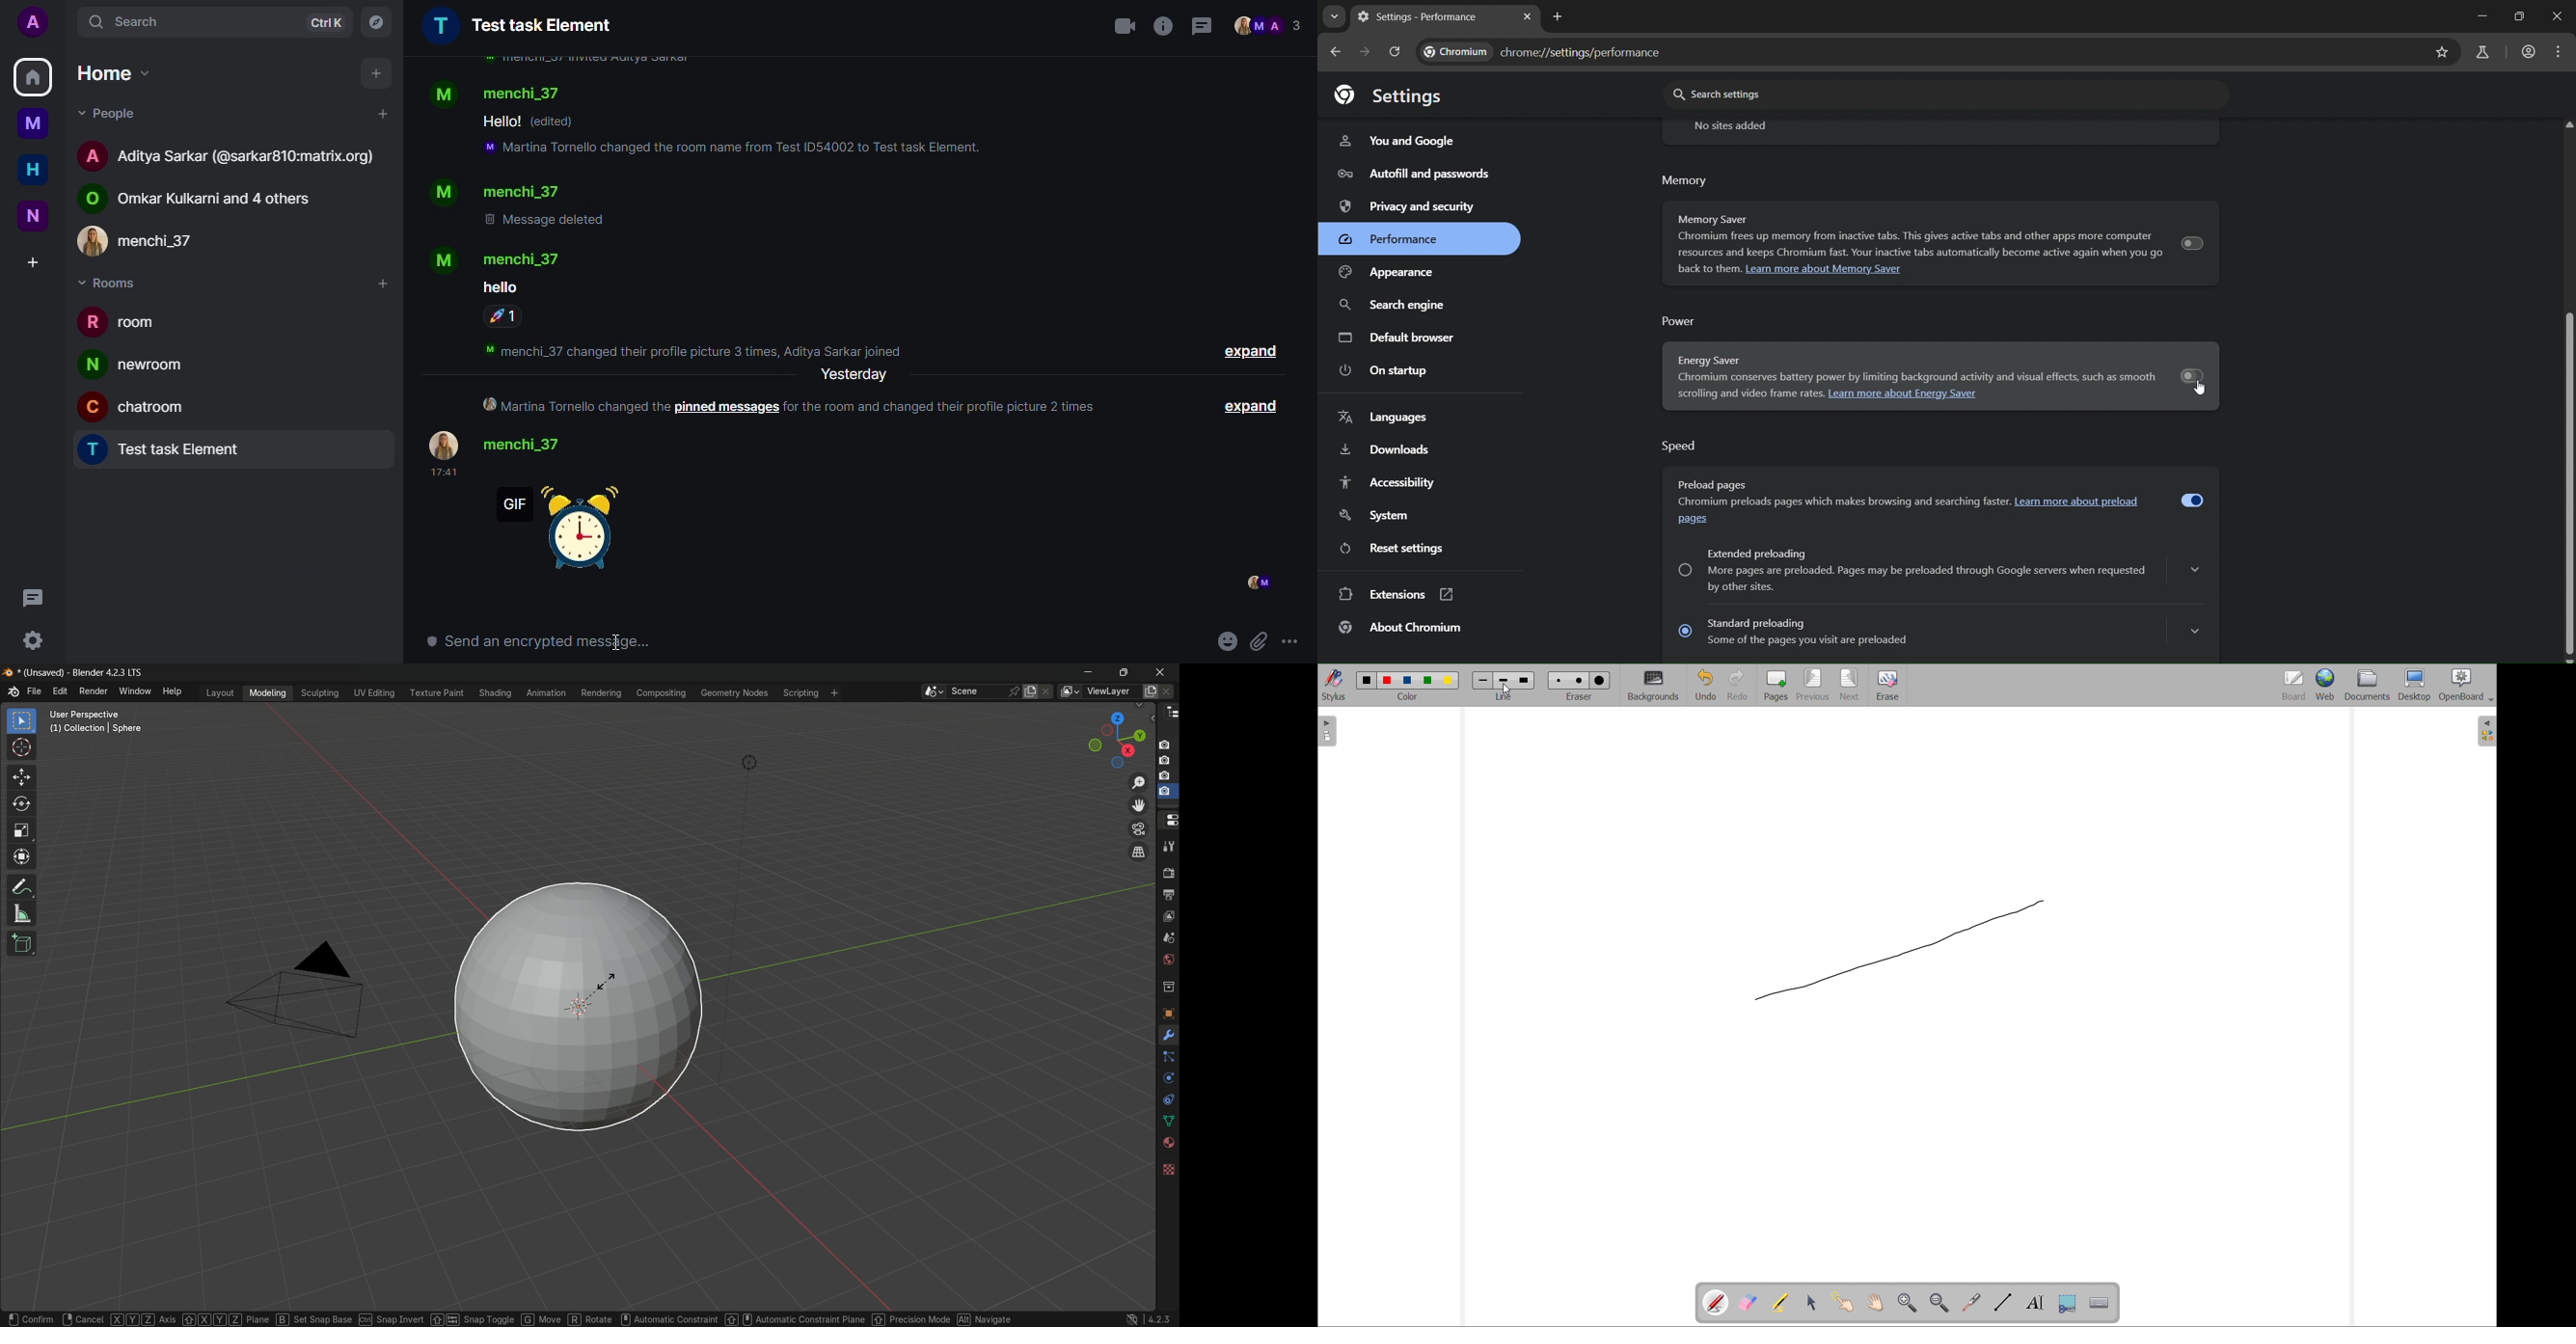 The width and height of the screenshot is (2576, 1344). Describe the element at coordinates (113, 71) in the screenshot. I see `home dropdown` at that location.